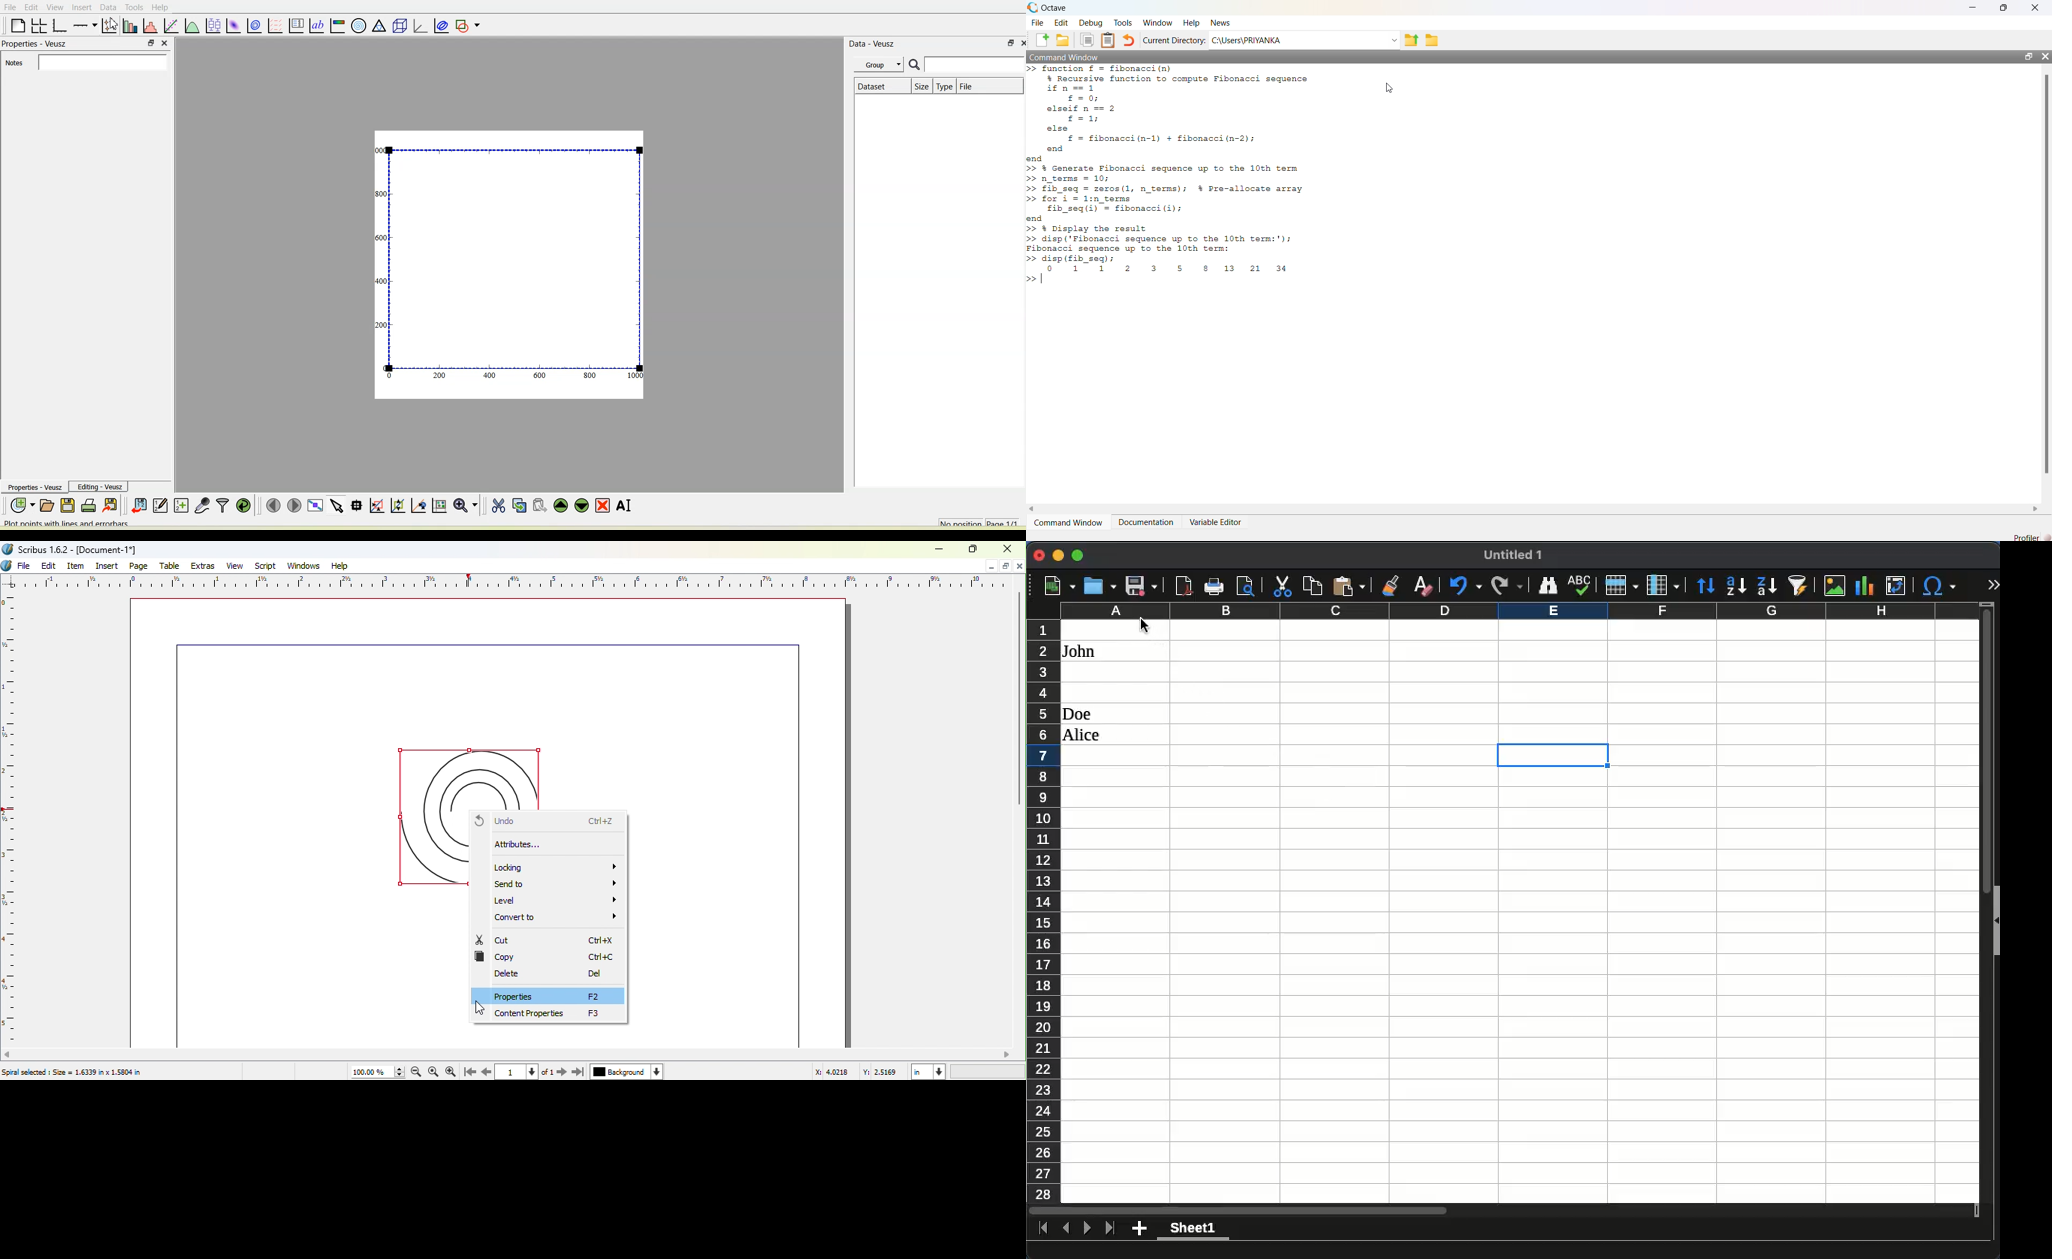  I want to click on 3d graph, so click(419, 24).